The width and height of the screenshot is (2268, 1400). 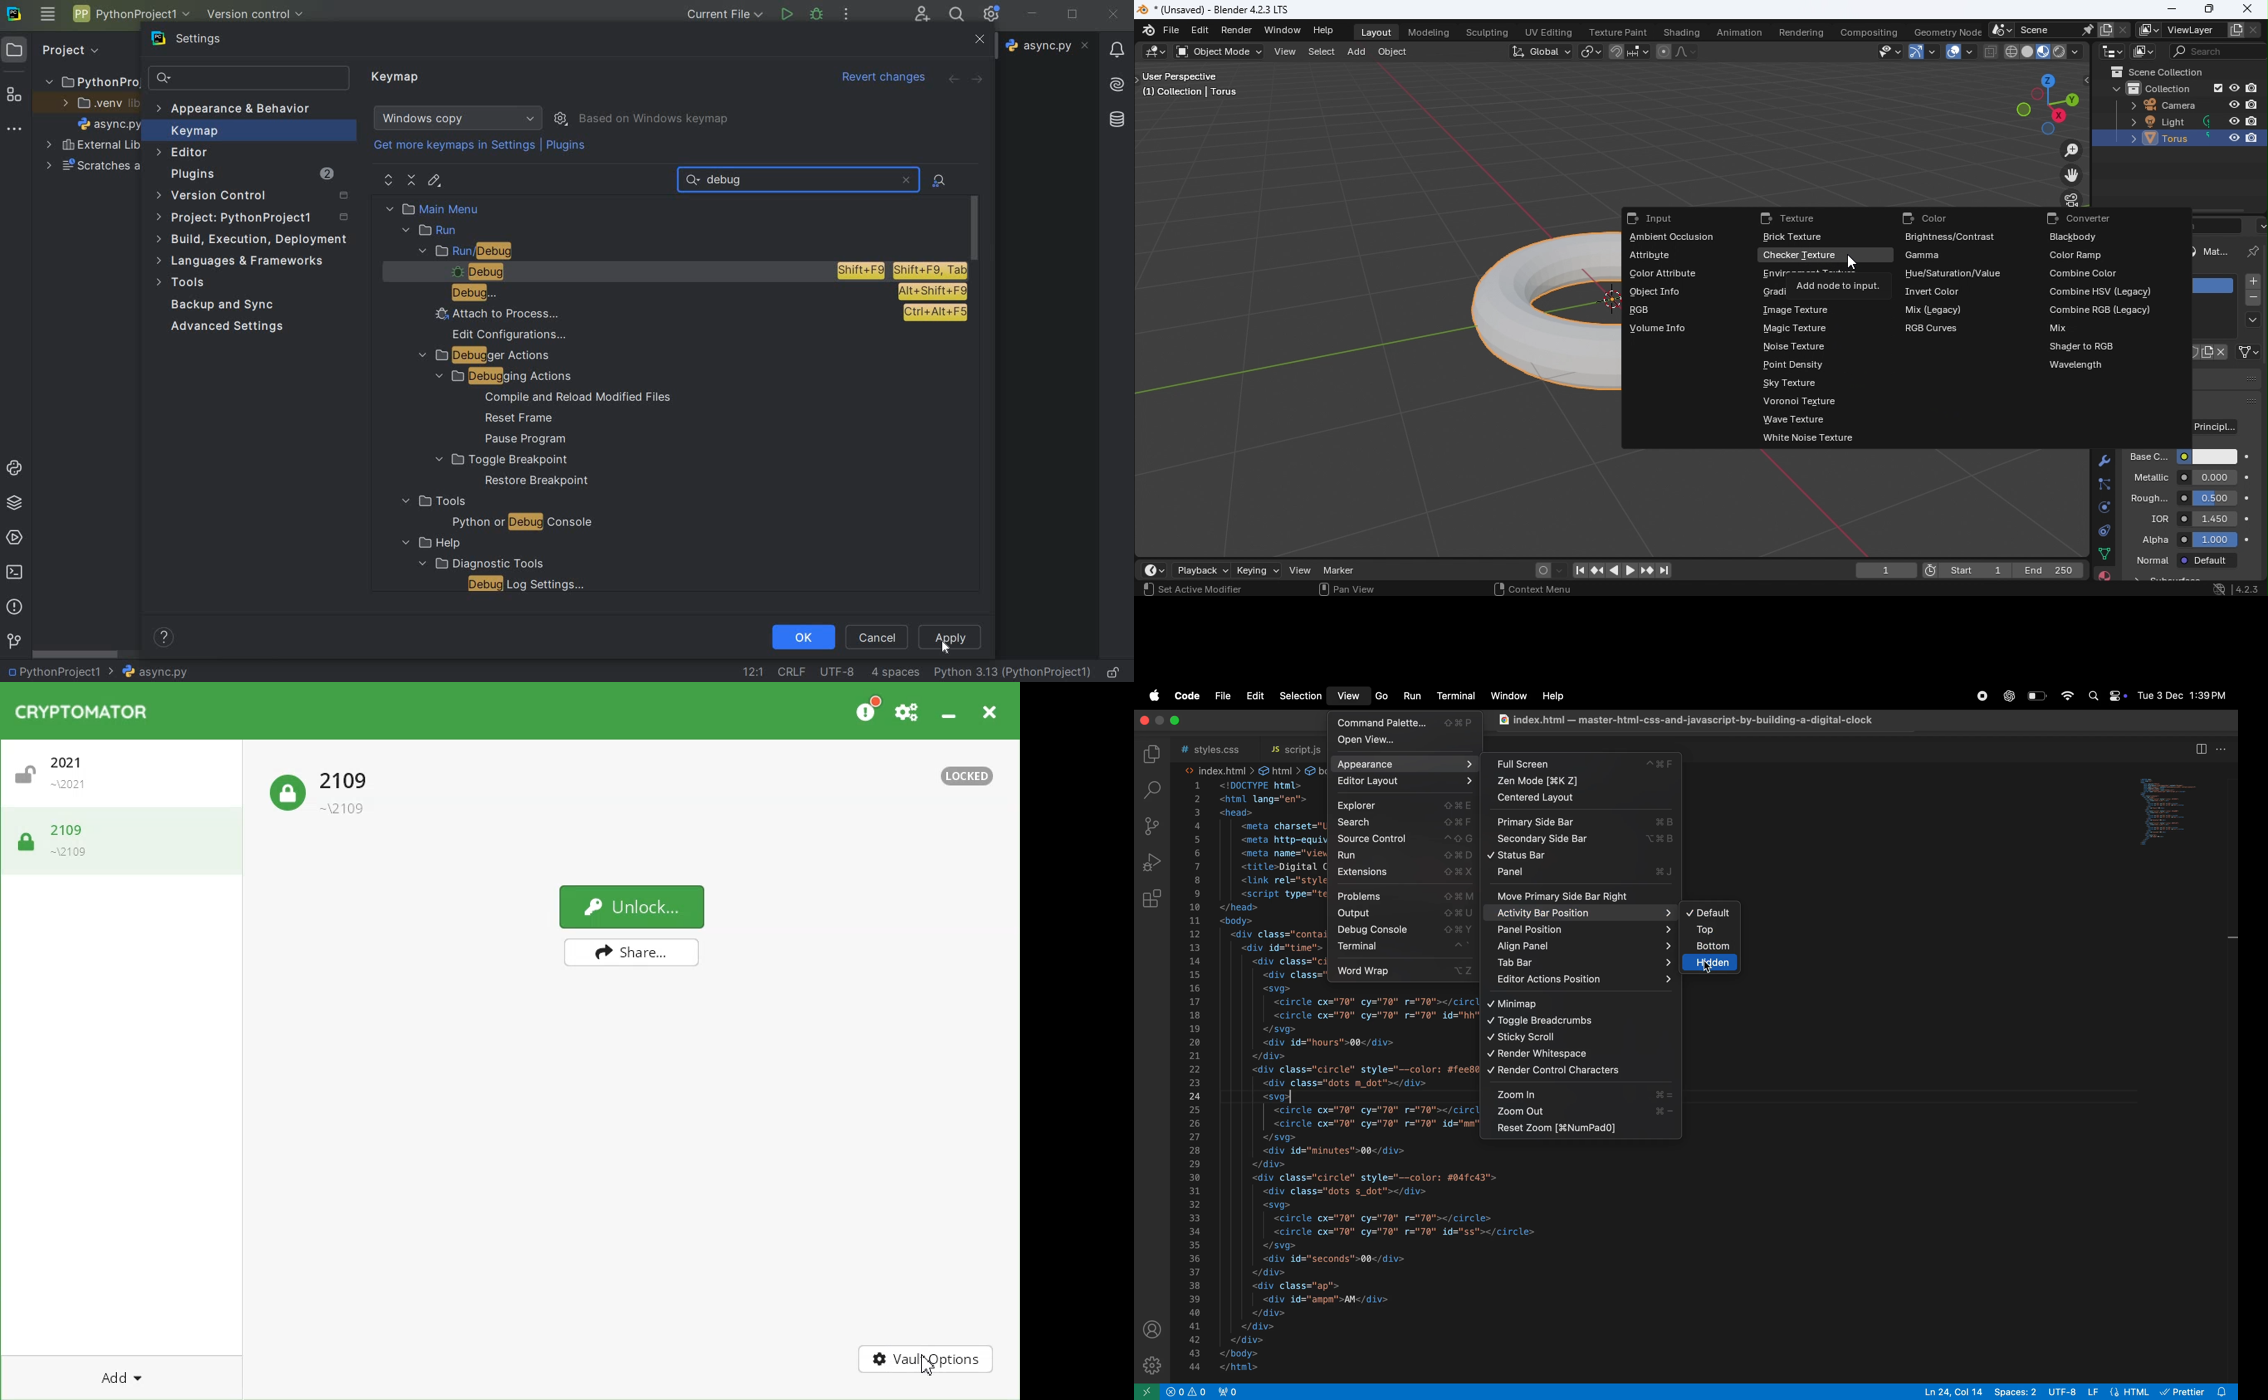 What do you see at coordinates (2078, 272) in the screenshot?
I see `Combine color` at bounding box center [2078, 272].